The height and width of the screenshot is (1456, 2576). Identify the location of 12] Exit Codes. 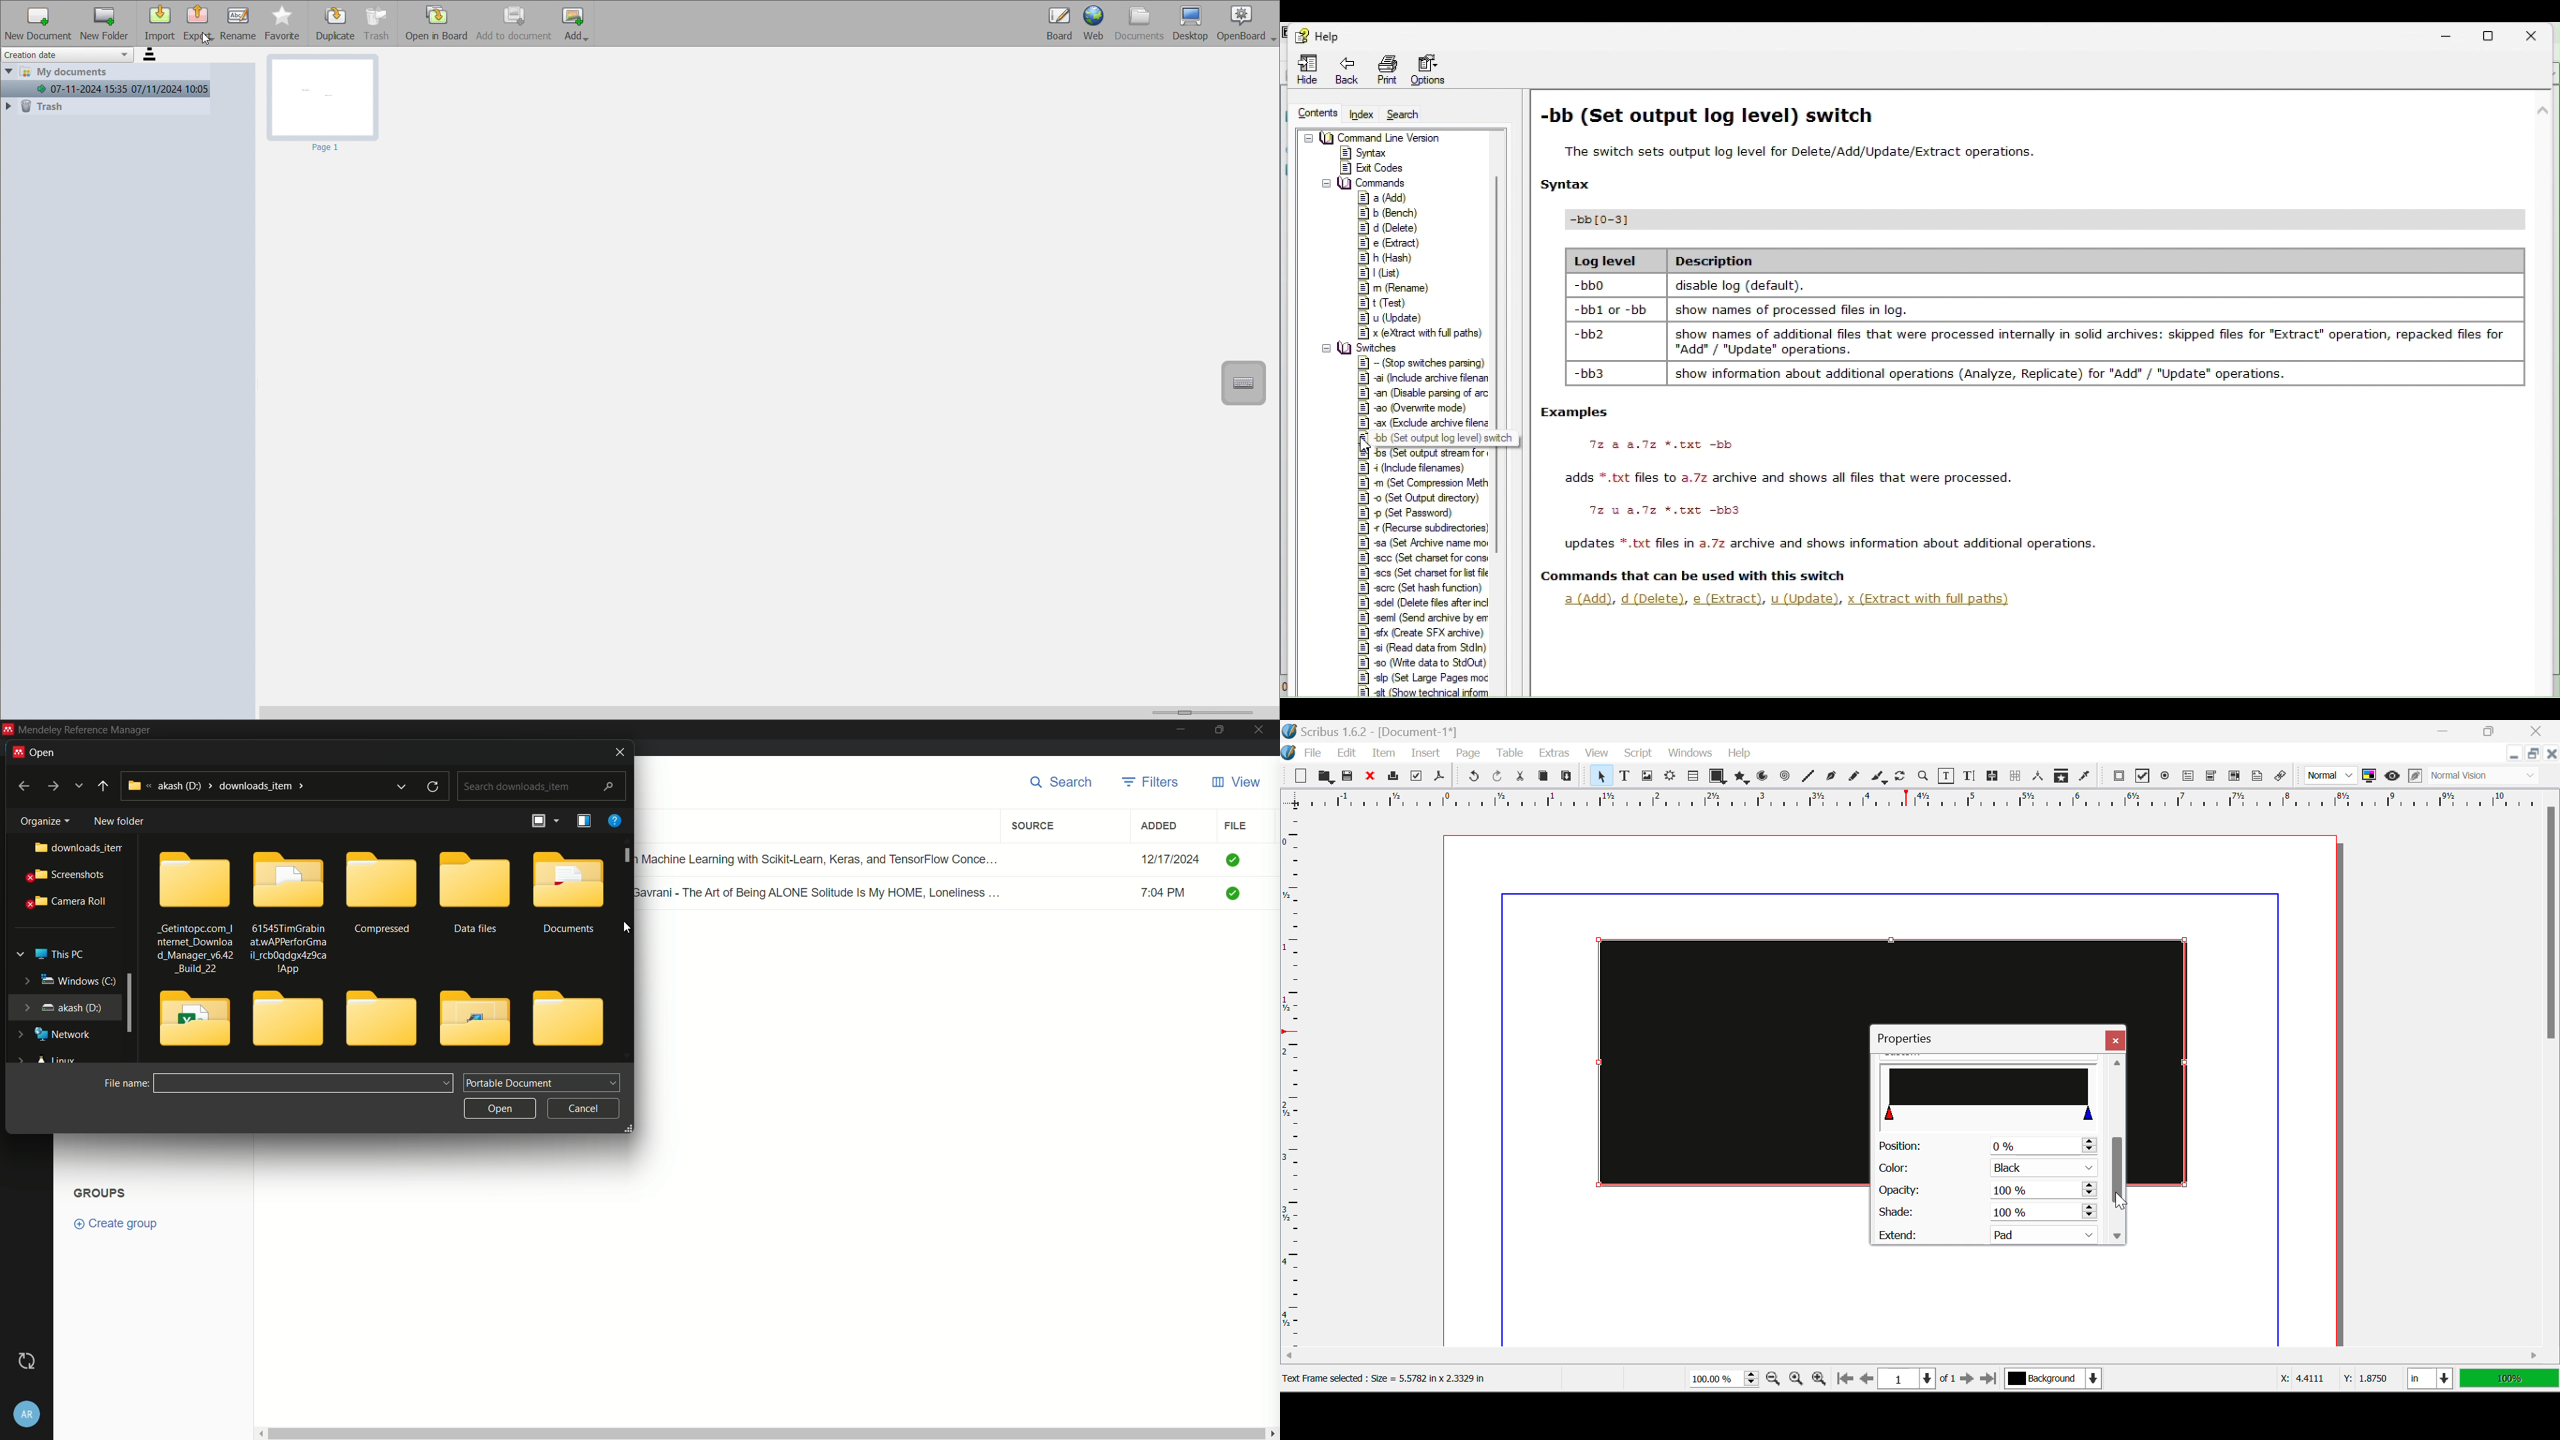
(1373, 167).